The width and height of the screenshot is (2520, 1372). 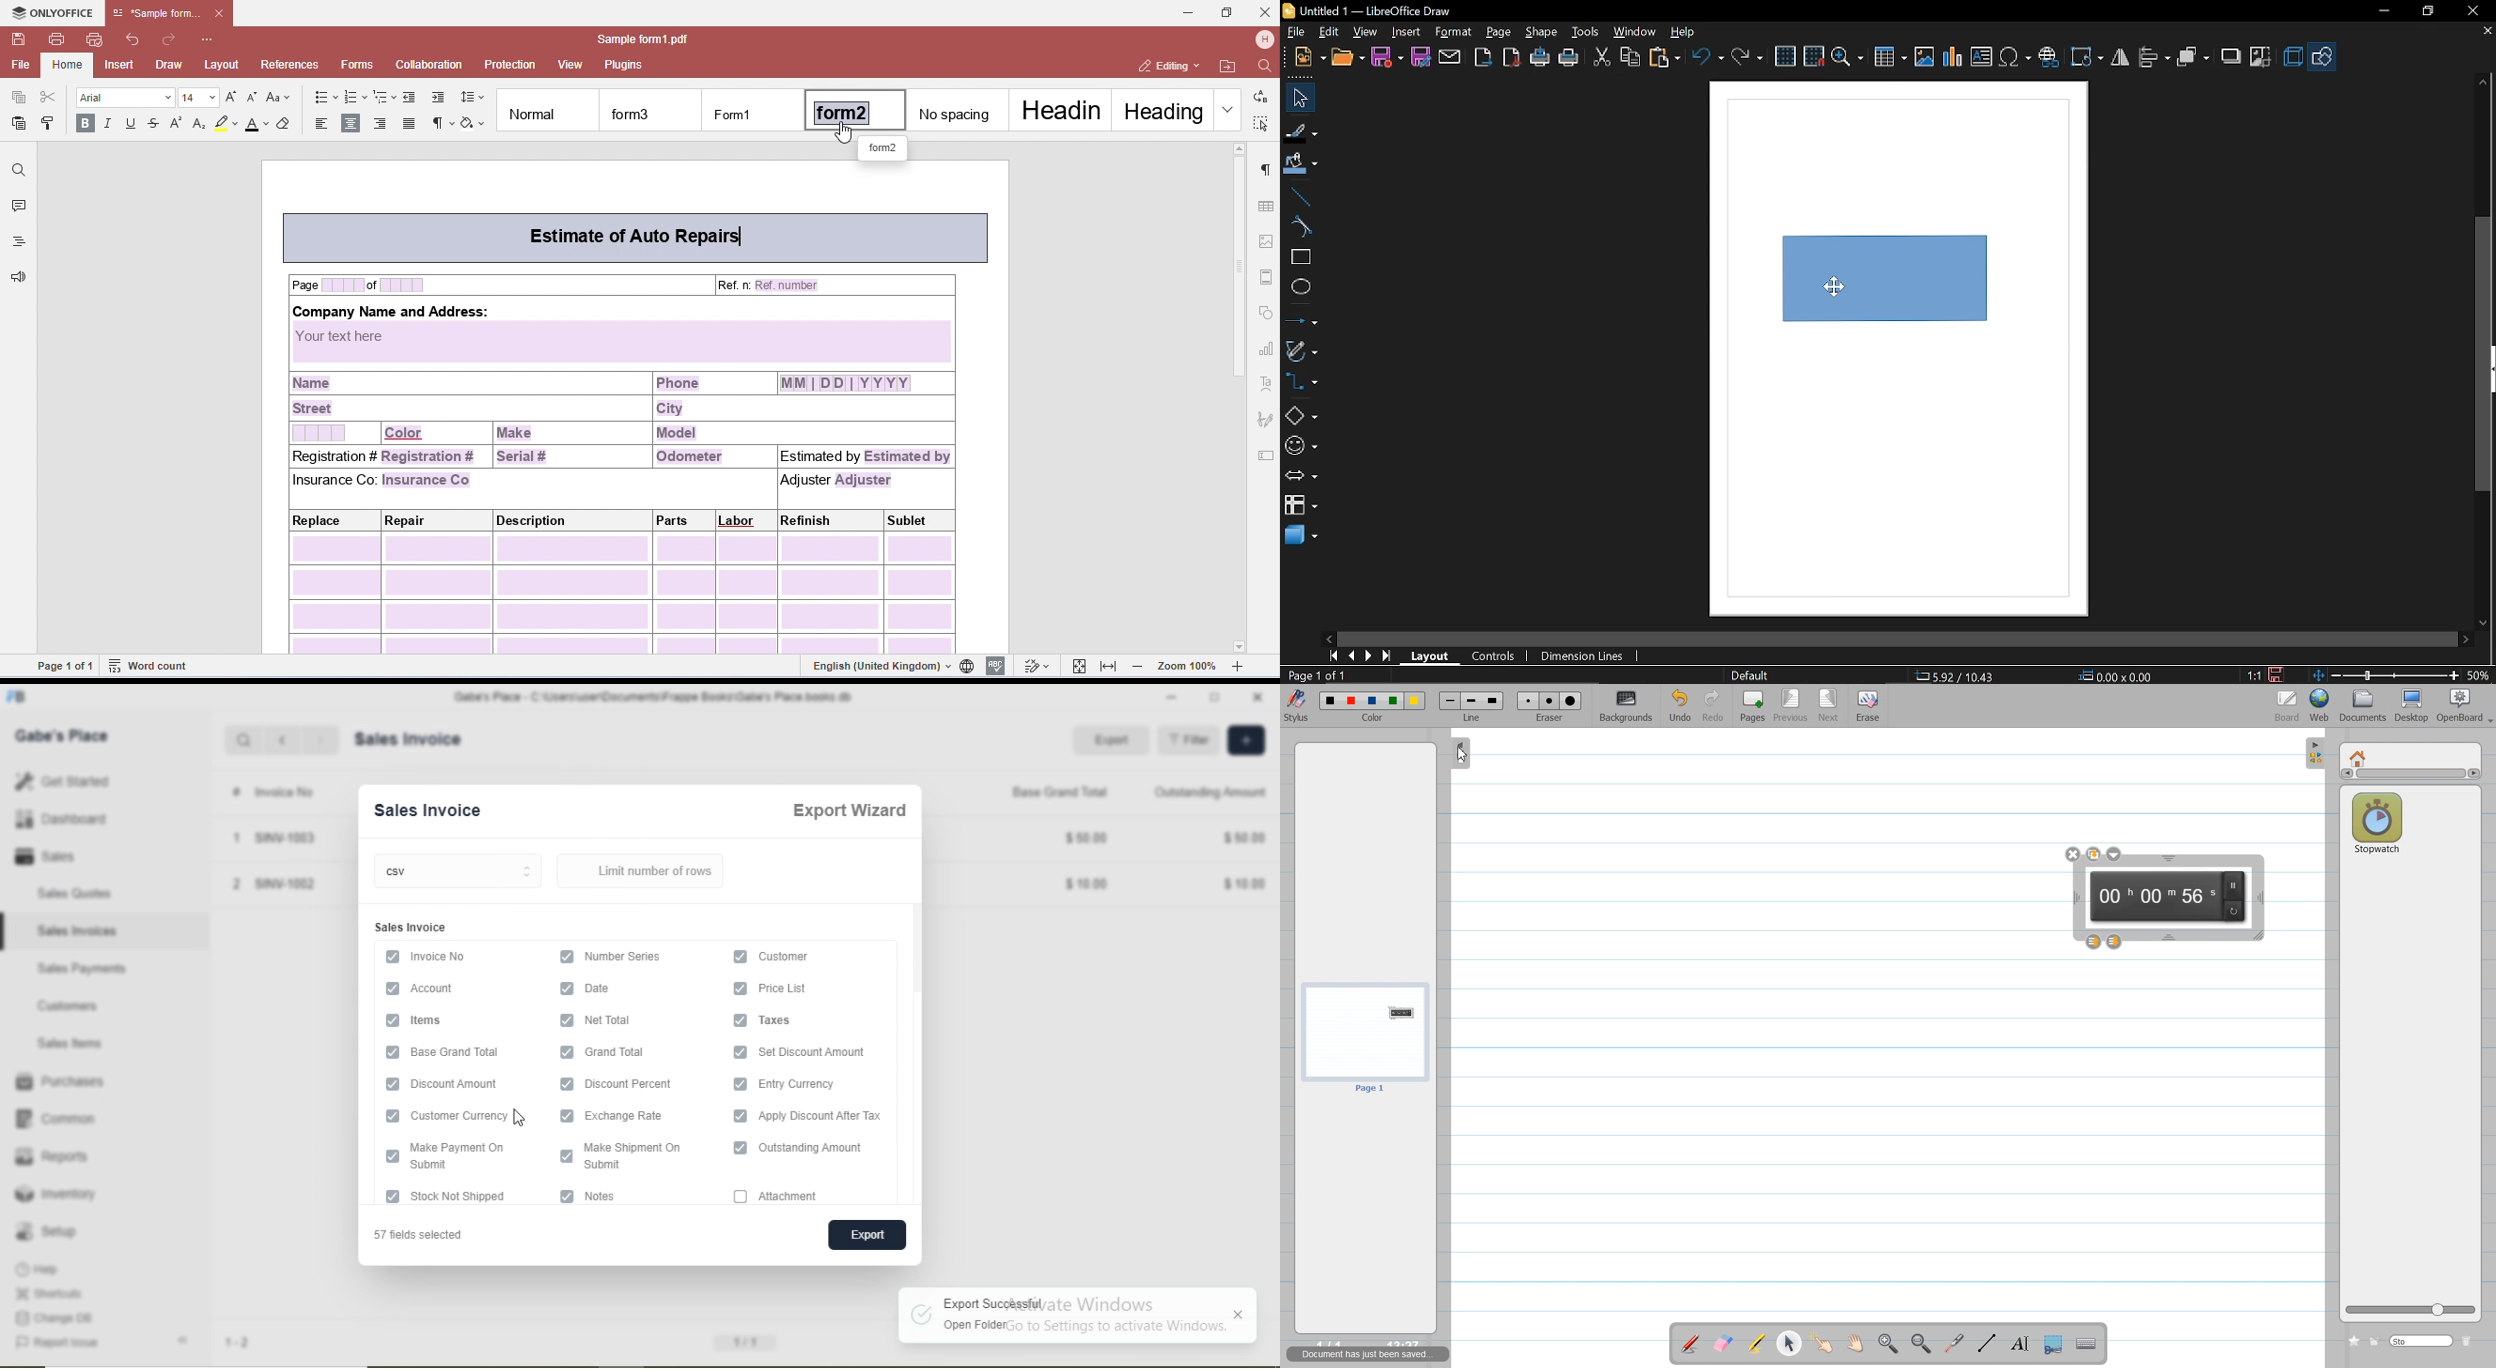 What do you see at coordinates (461, 873) in the screenshot?
I see `csv` at bounding box center [461, 873].